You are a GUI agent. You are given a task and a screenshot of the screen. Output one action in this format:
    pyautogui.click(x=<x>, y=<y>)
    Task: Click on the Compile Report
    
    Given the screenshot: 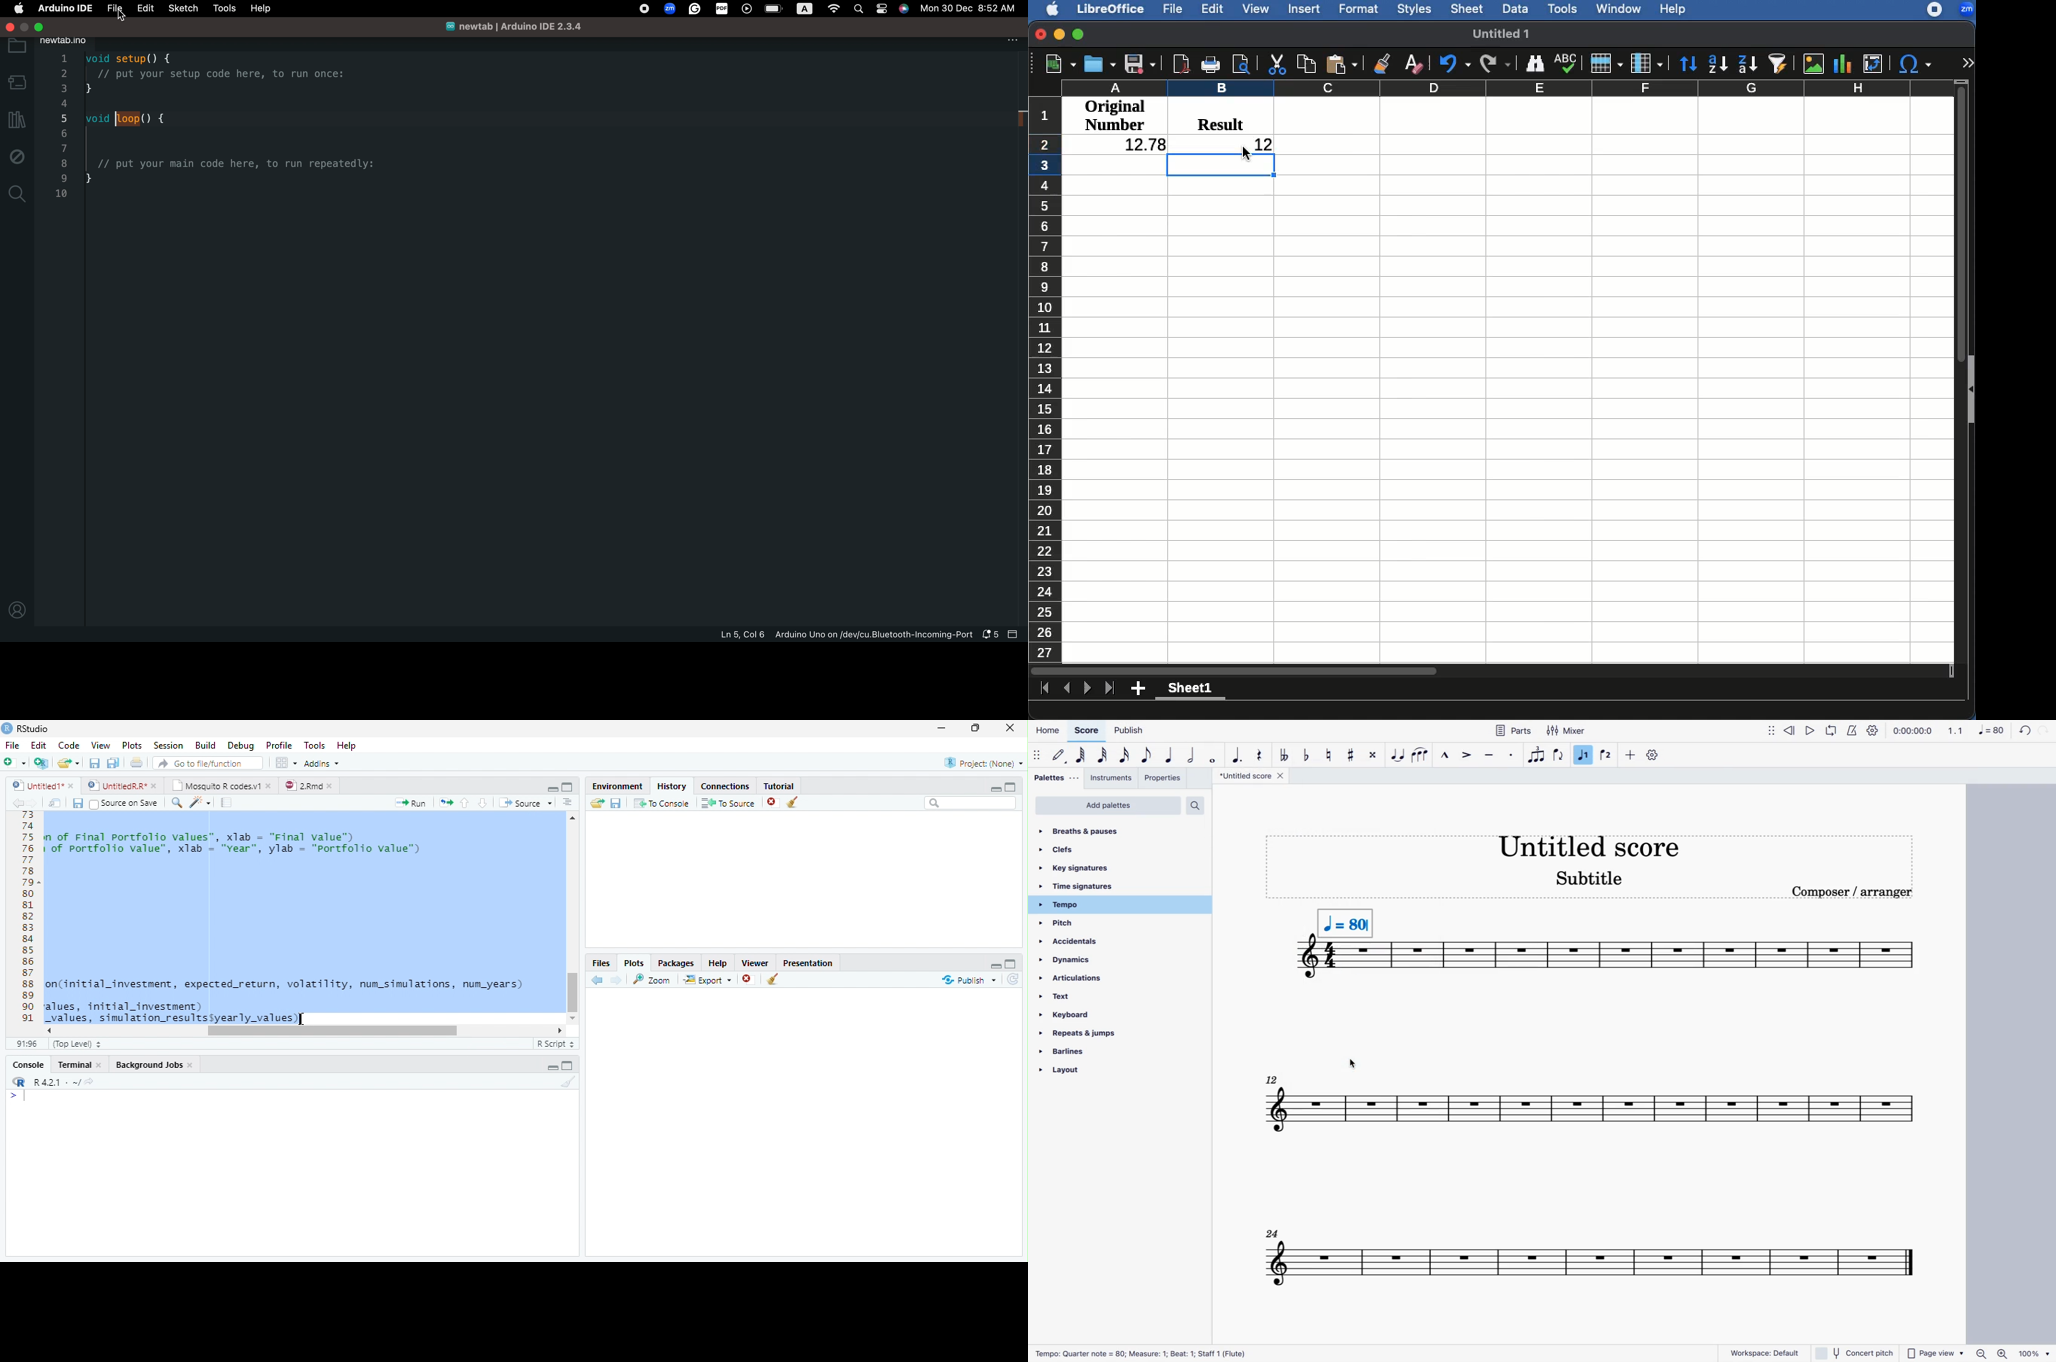 What is the action you would take?
    pyautogui.click(x=228, y=803)
    